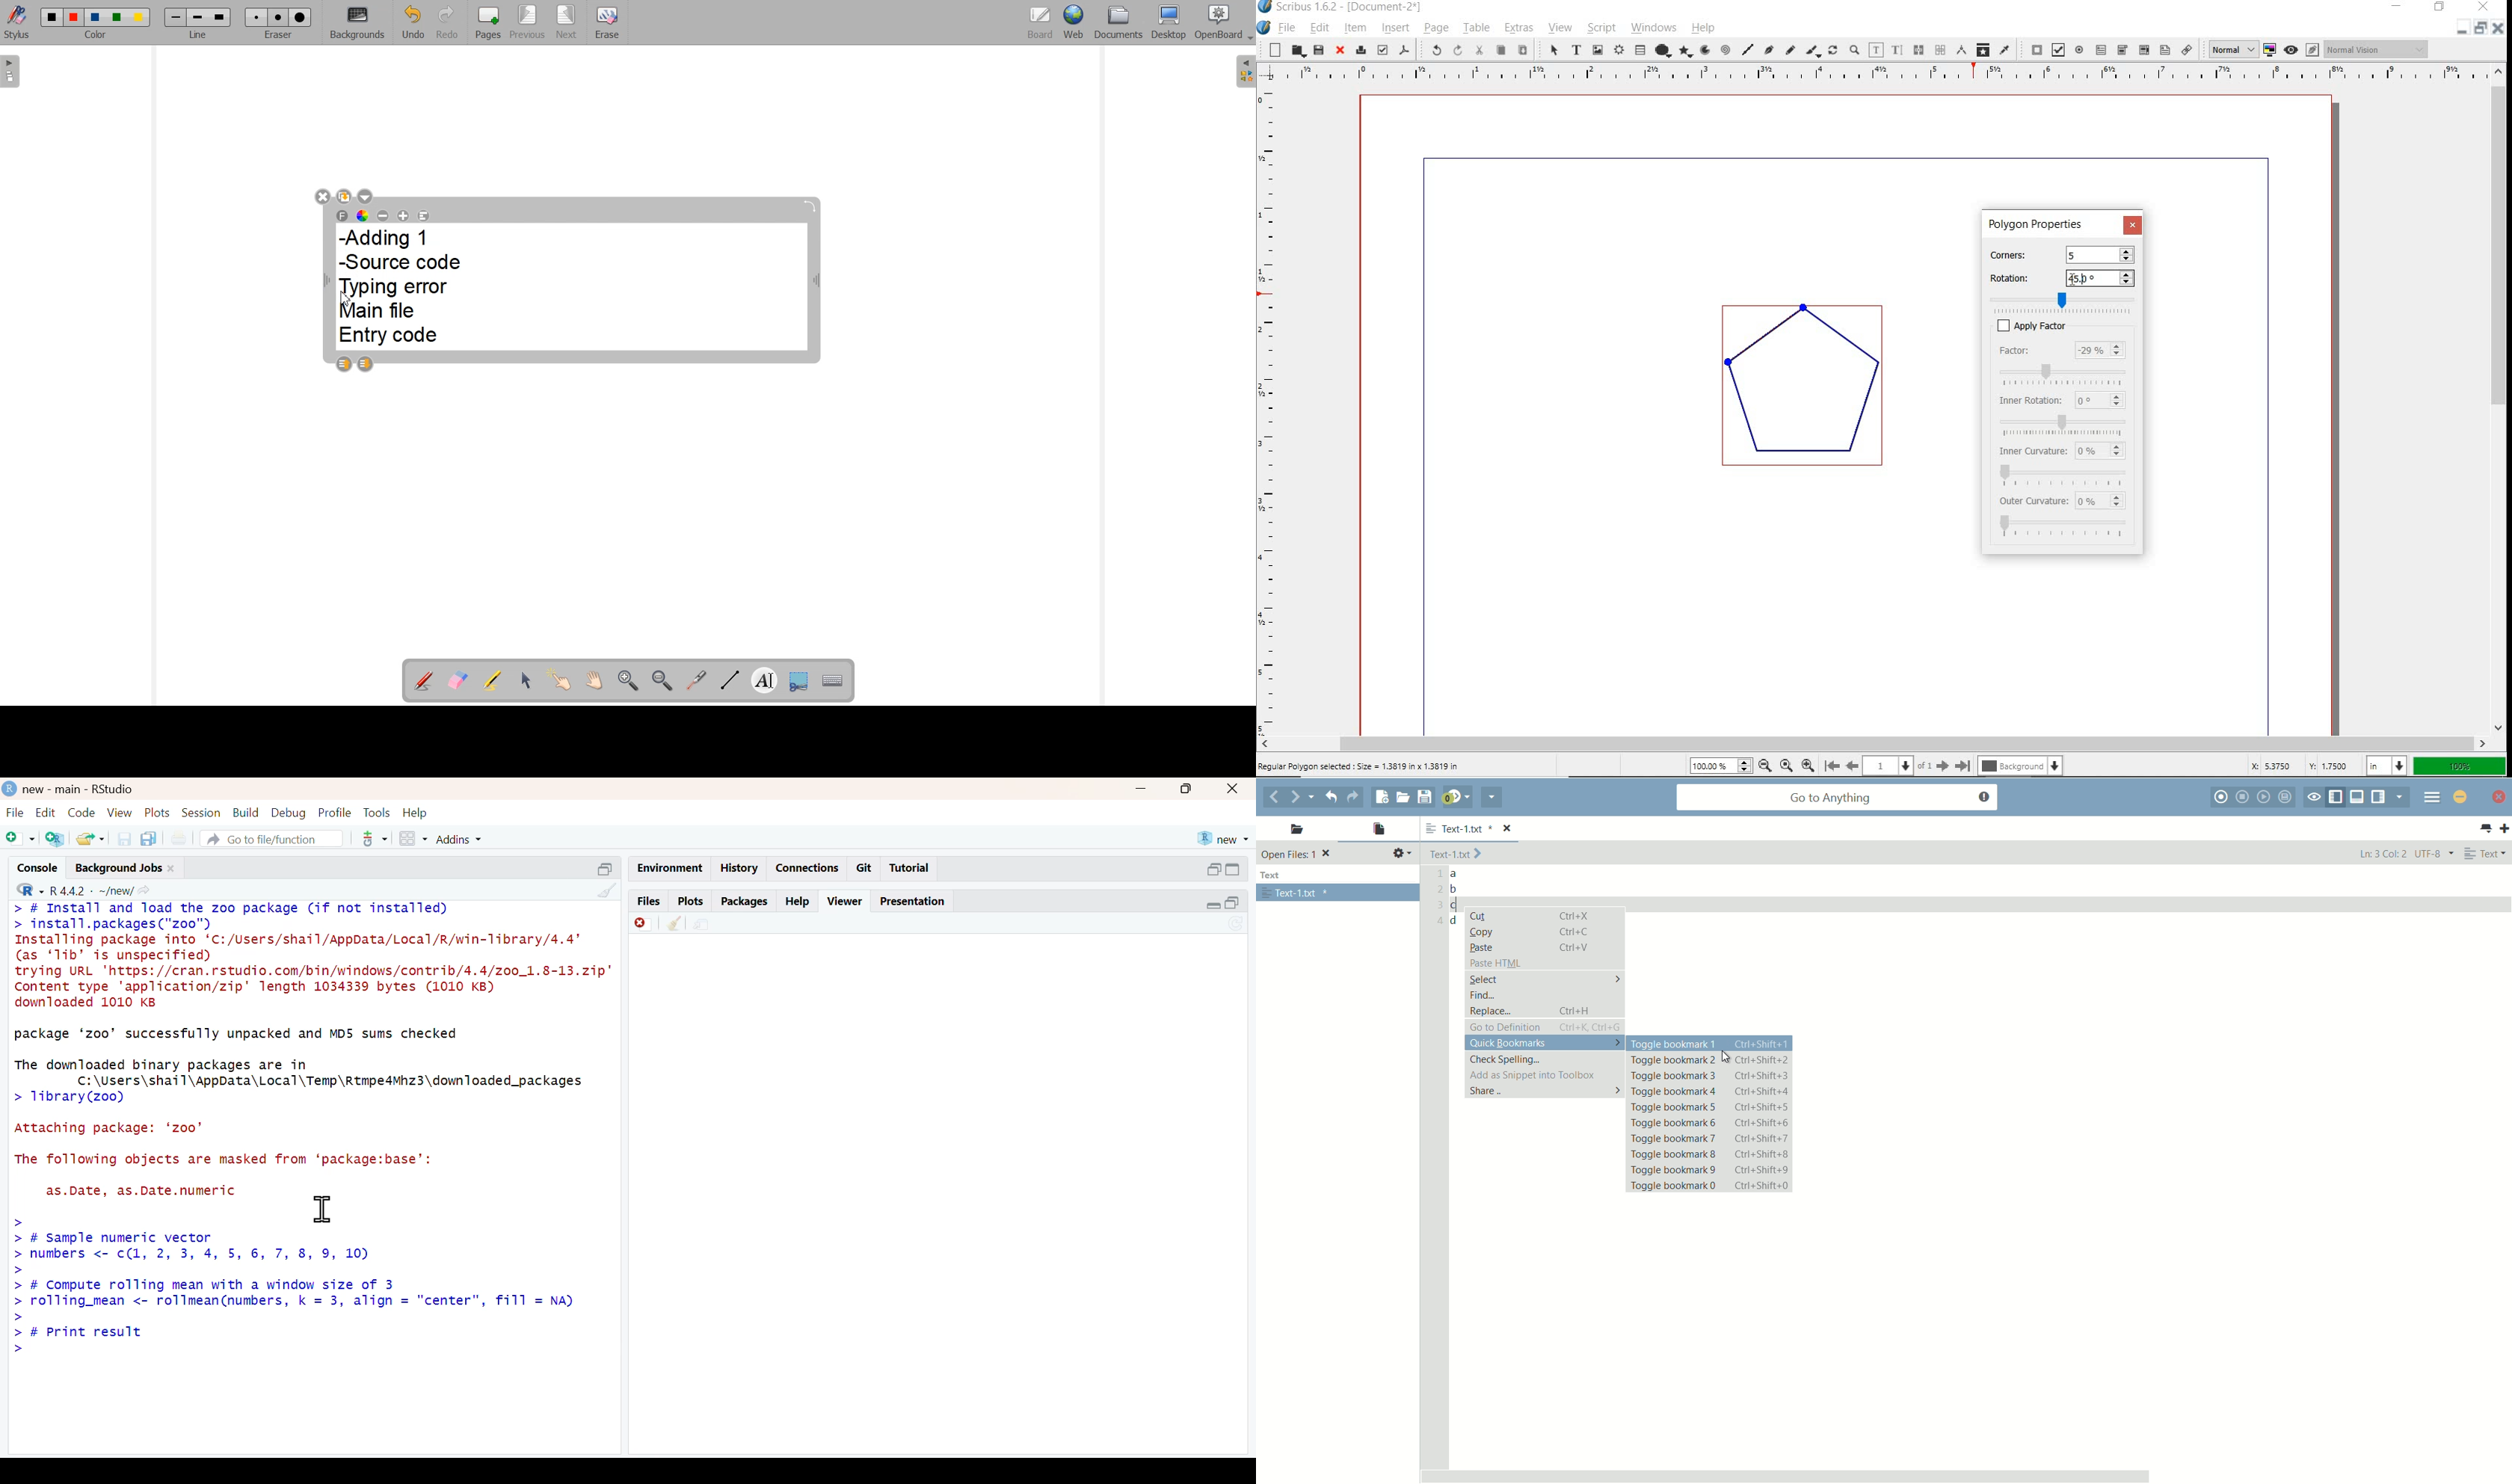 The height and width of the screenshot is (1484, 2520). Describe the element at coordinates (158, 812) in the screenshot. I see `plots` at that location.